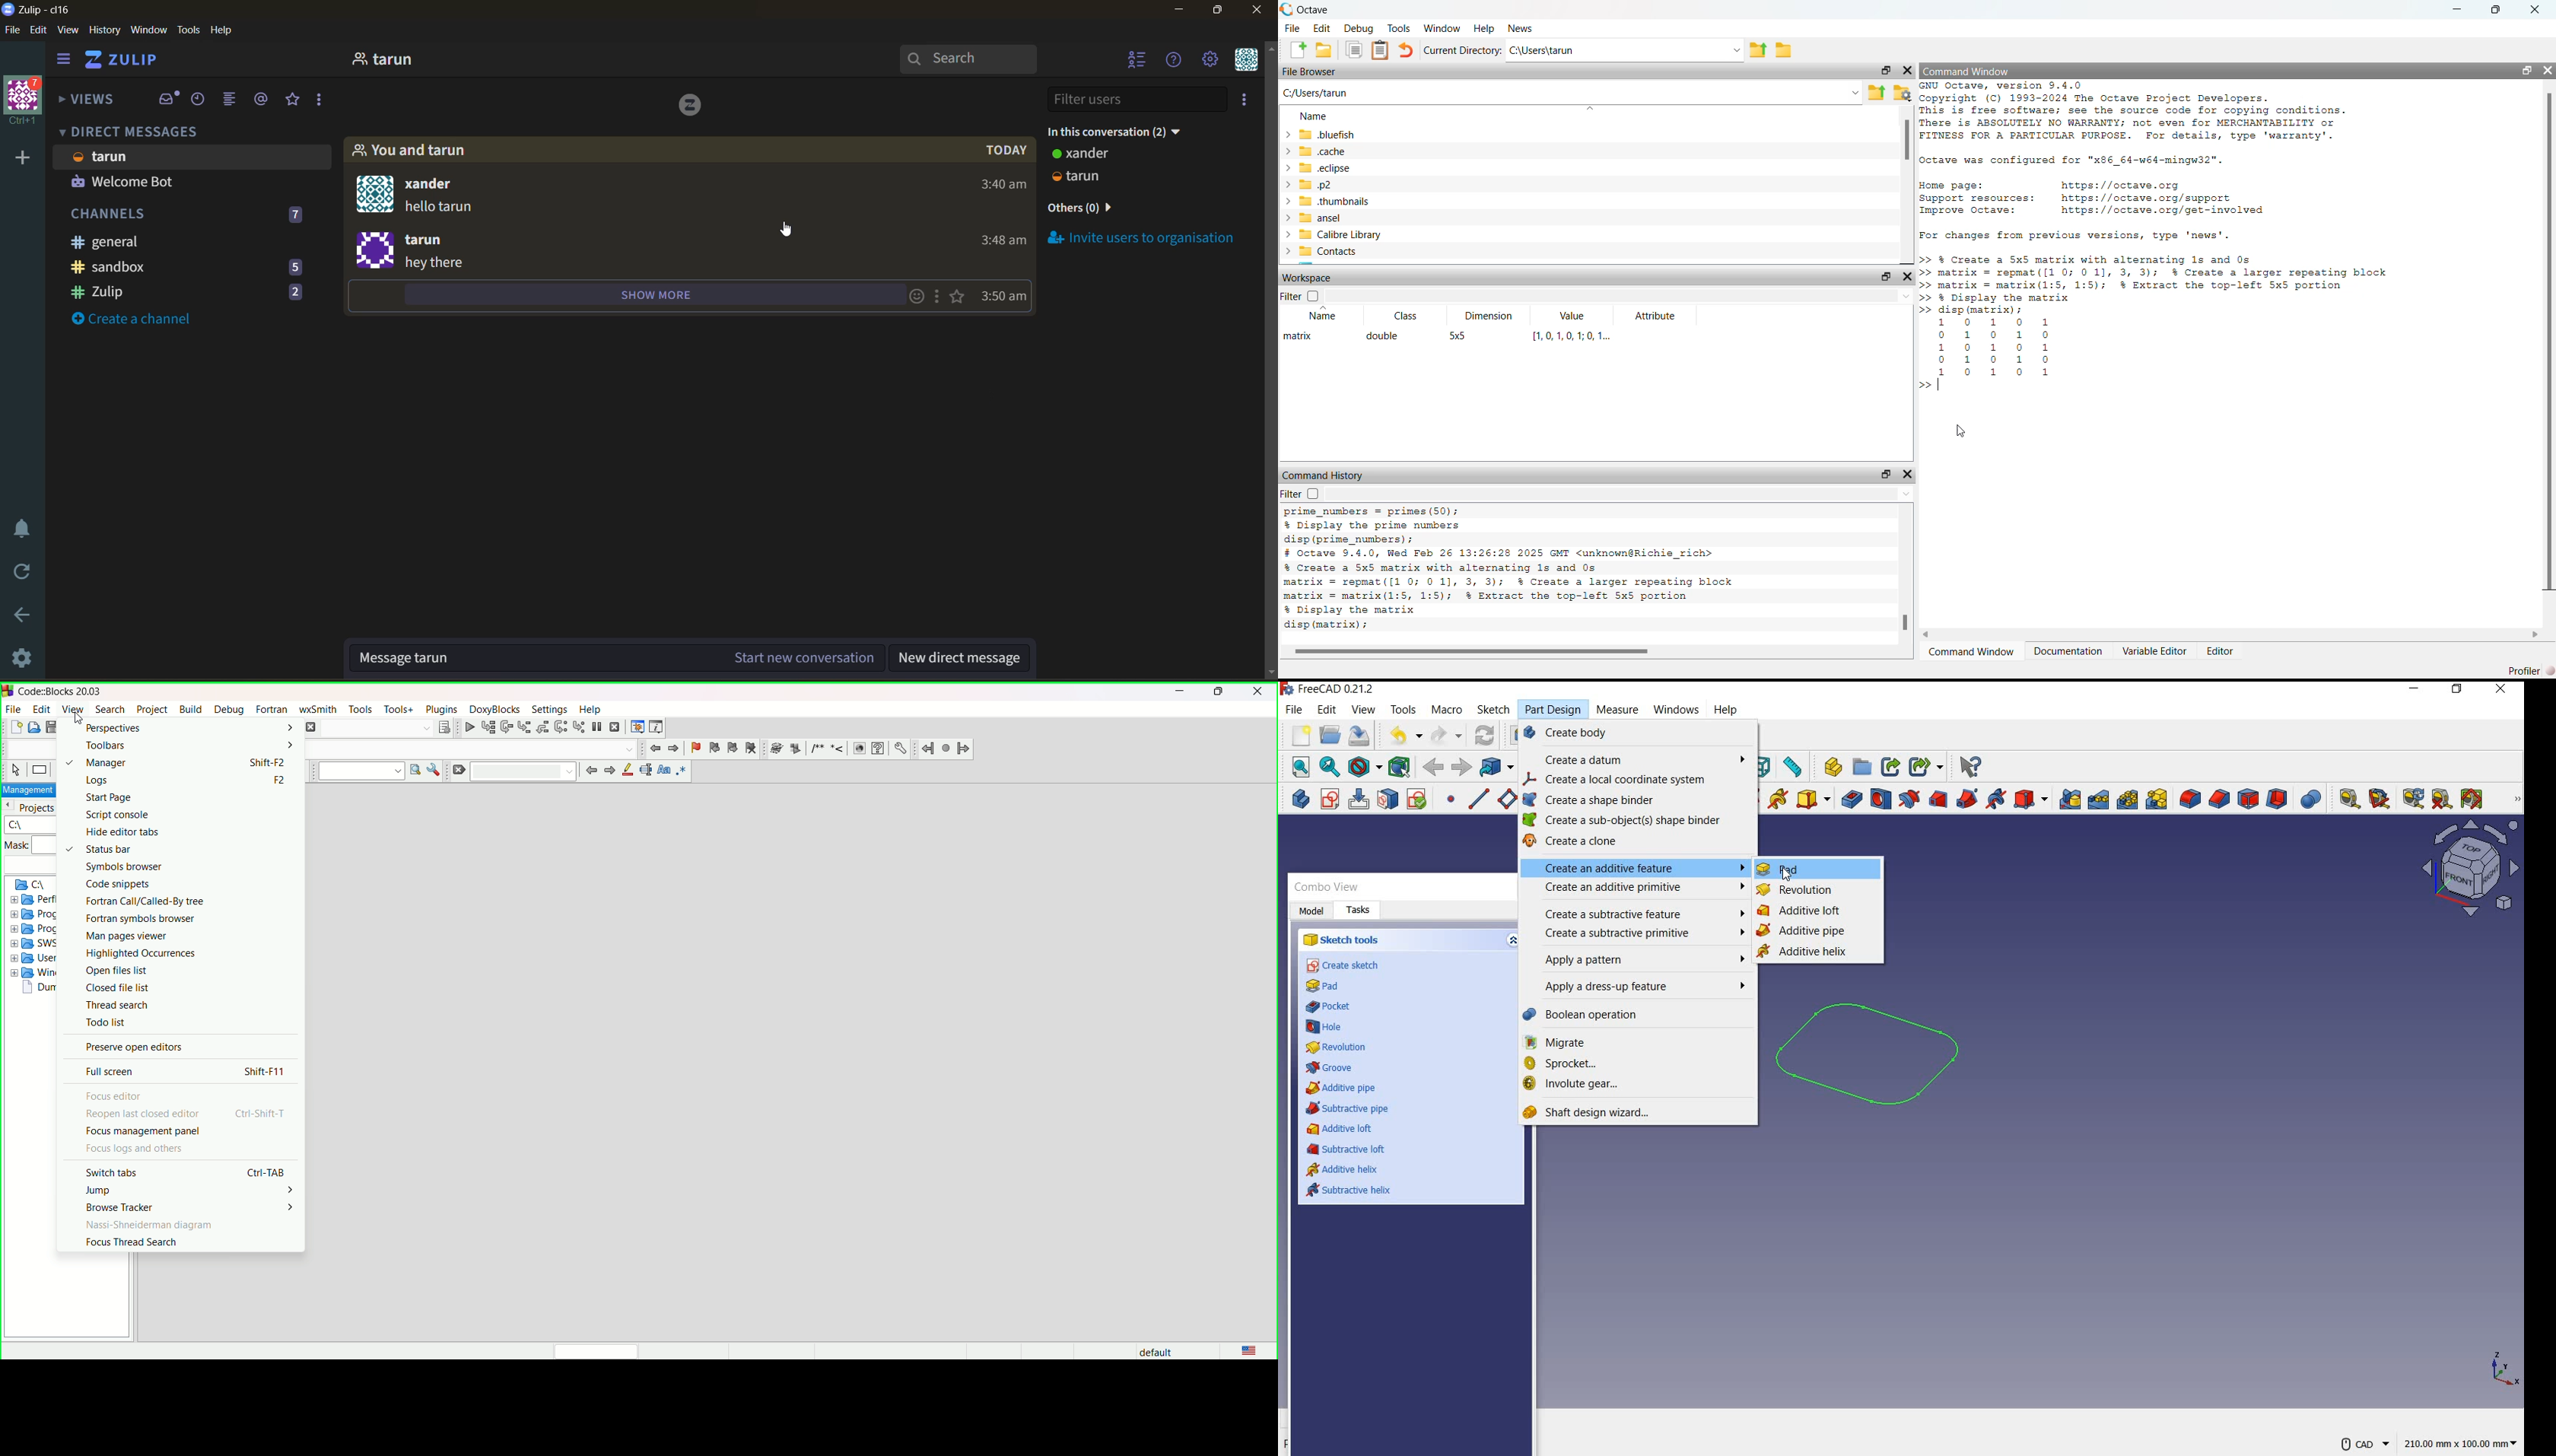  I want to click on revolution, so click(1330, 1047).